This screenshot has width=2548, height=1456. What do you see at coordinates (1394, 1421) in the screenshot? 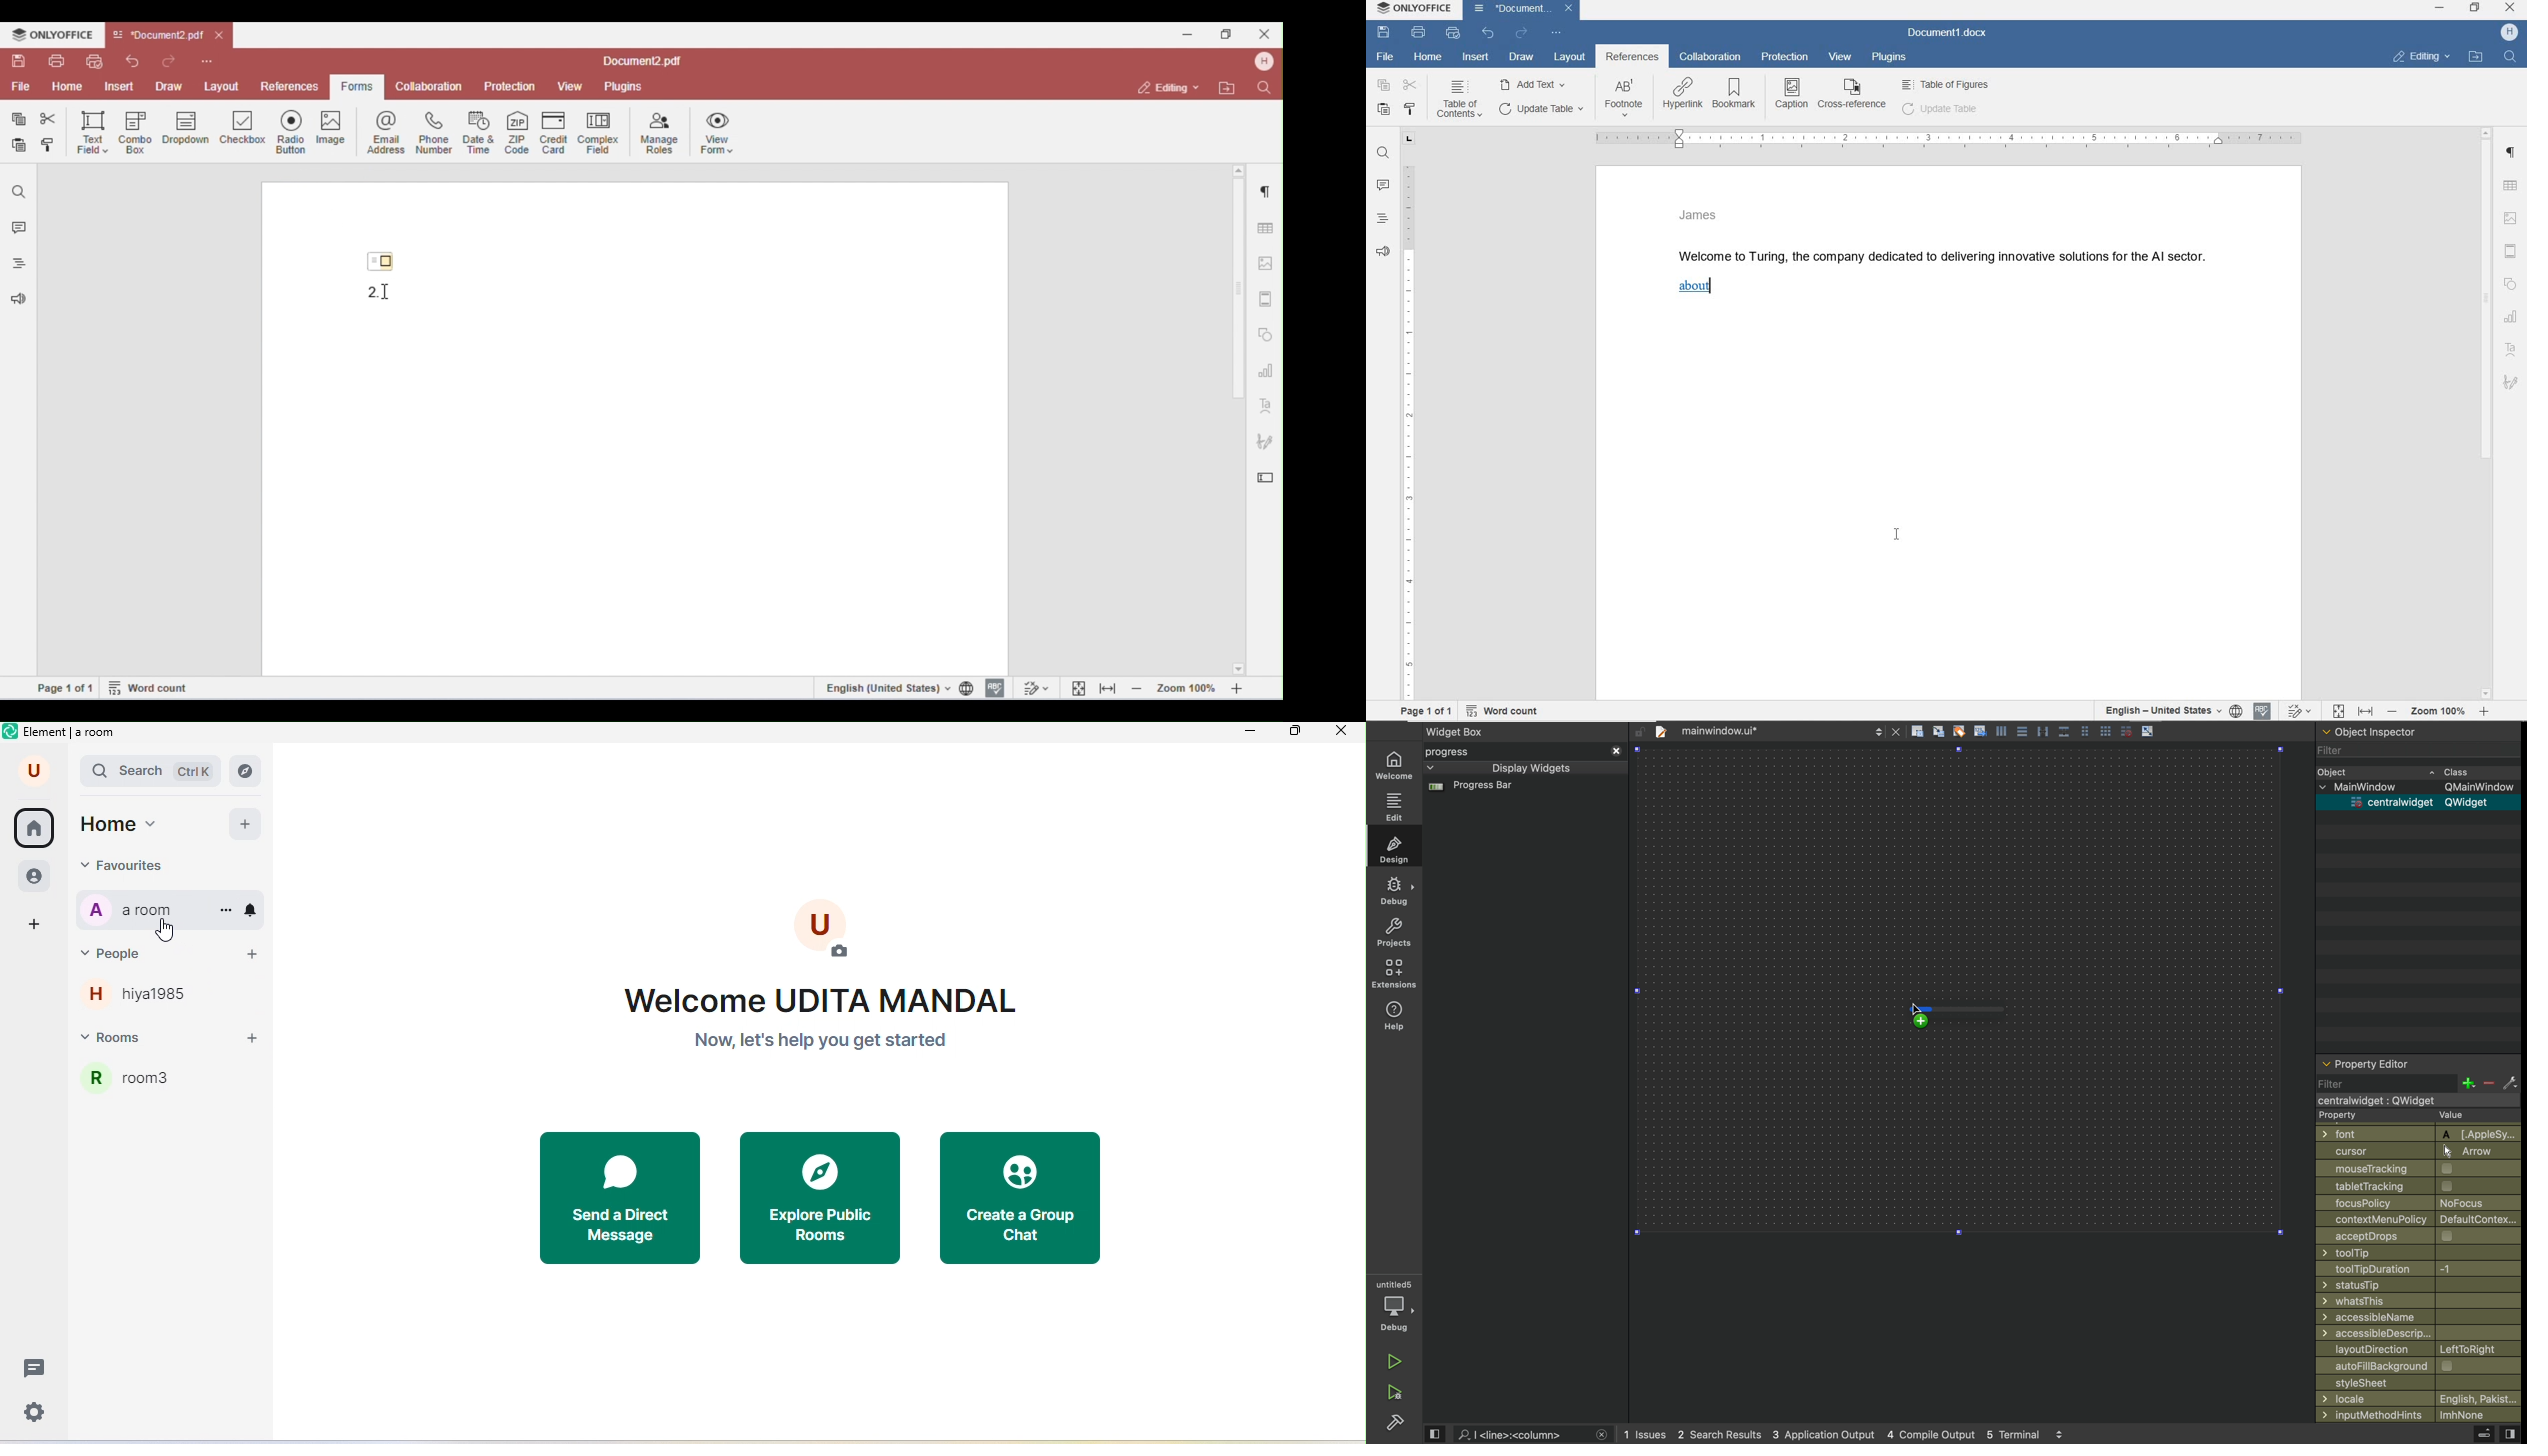
I see `Settings ` at bounding box center [1394, 1421].